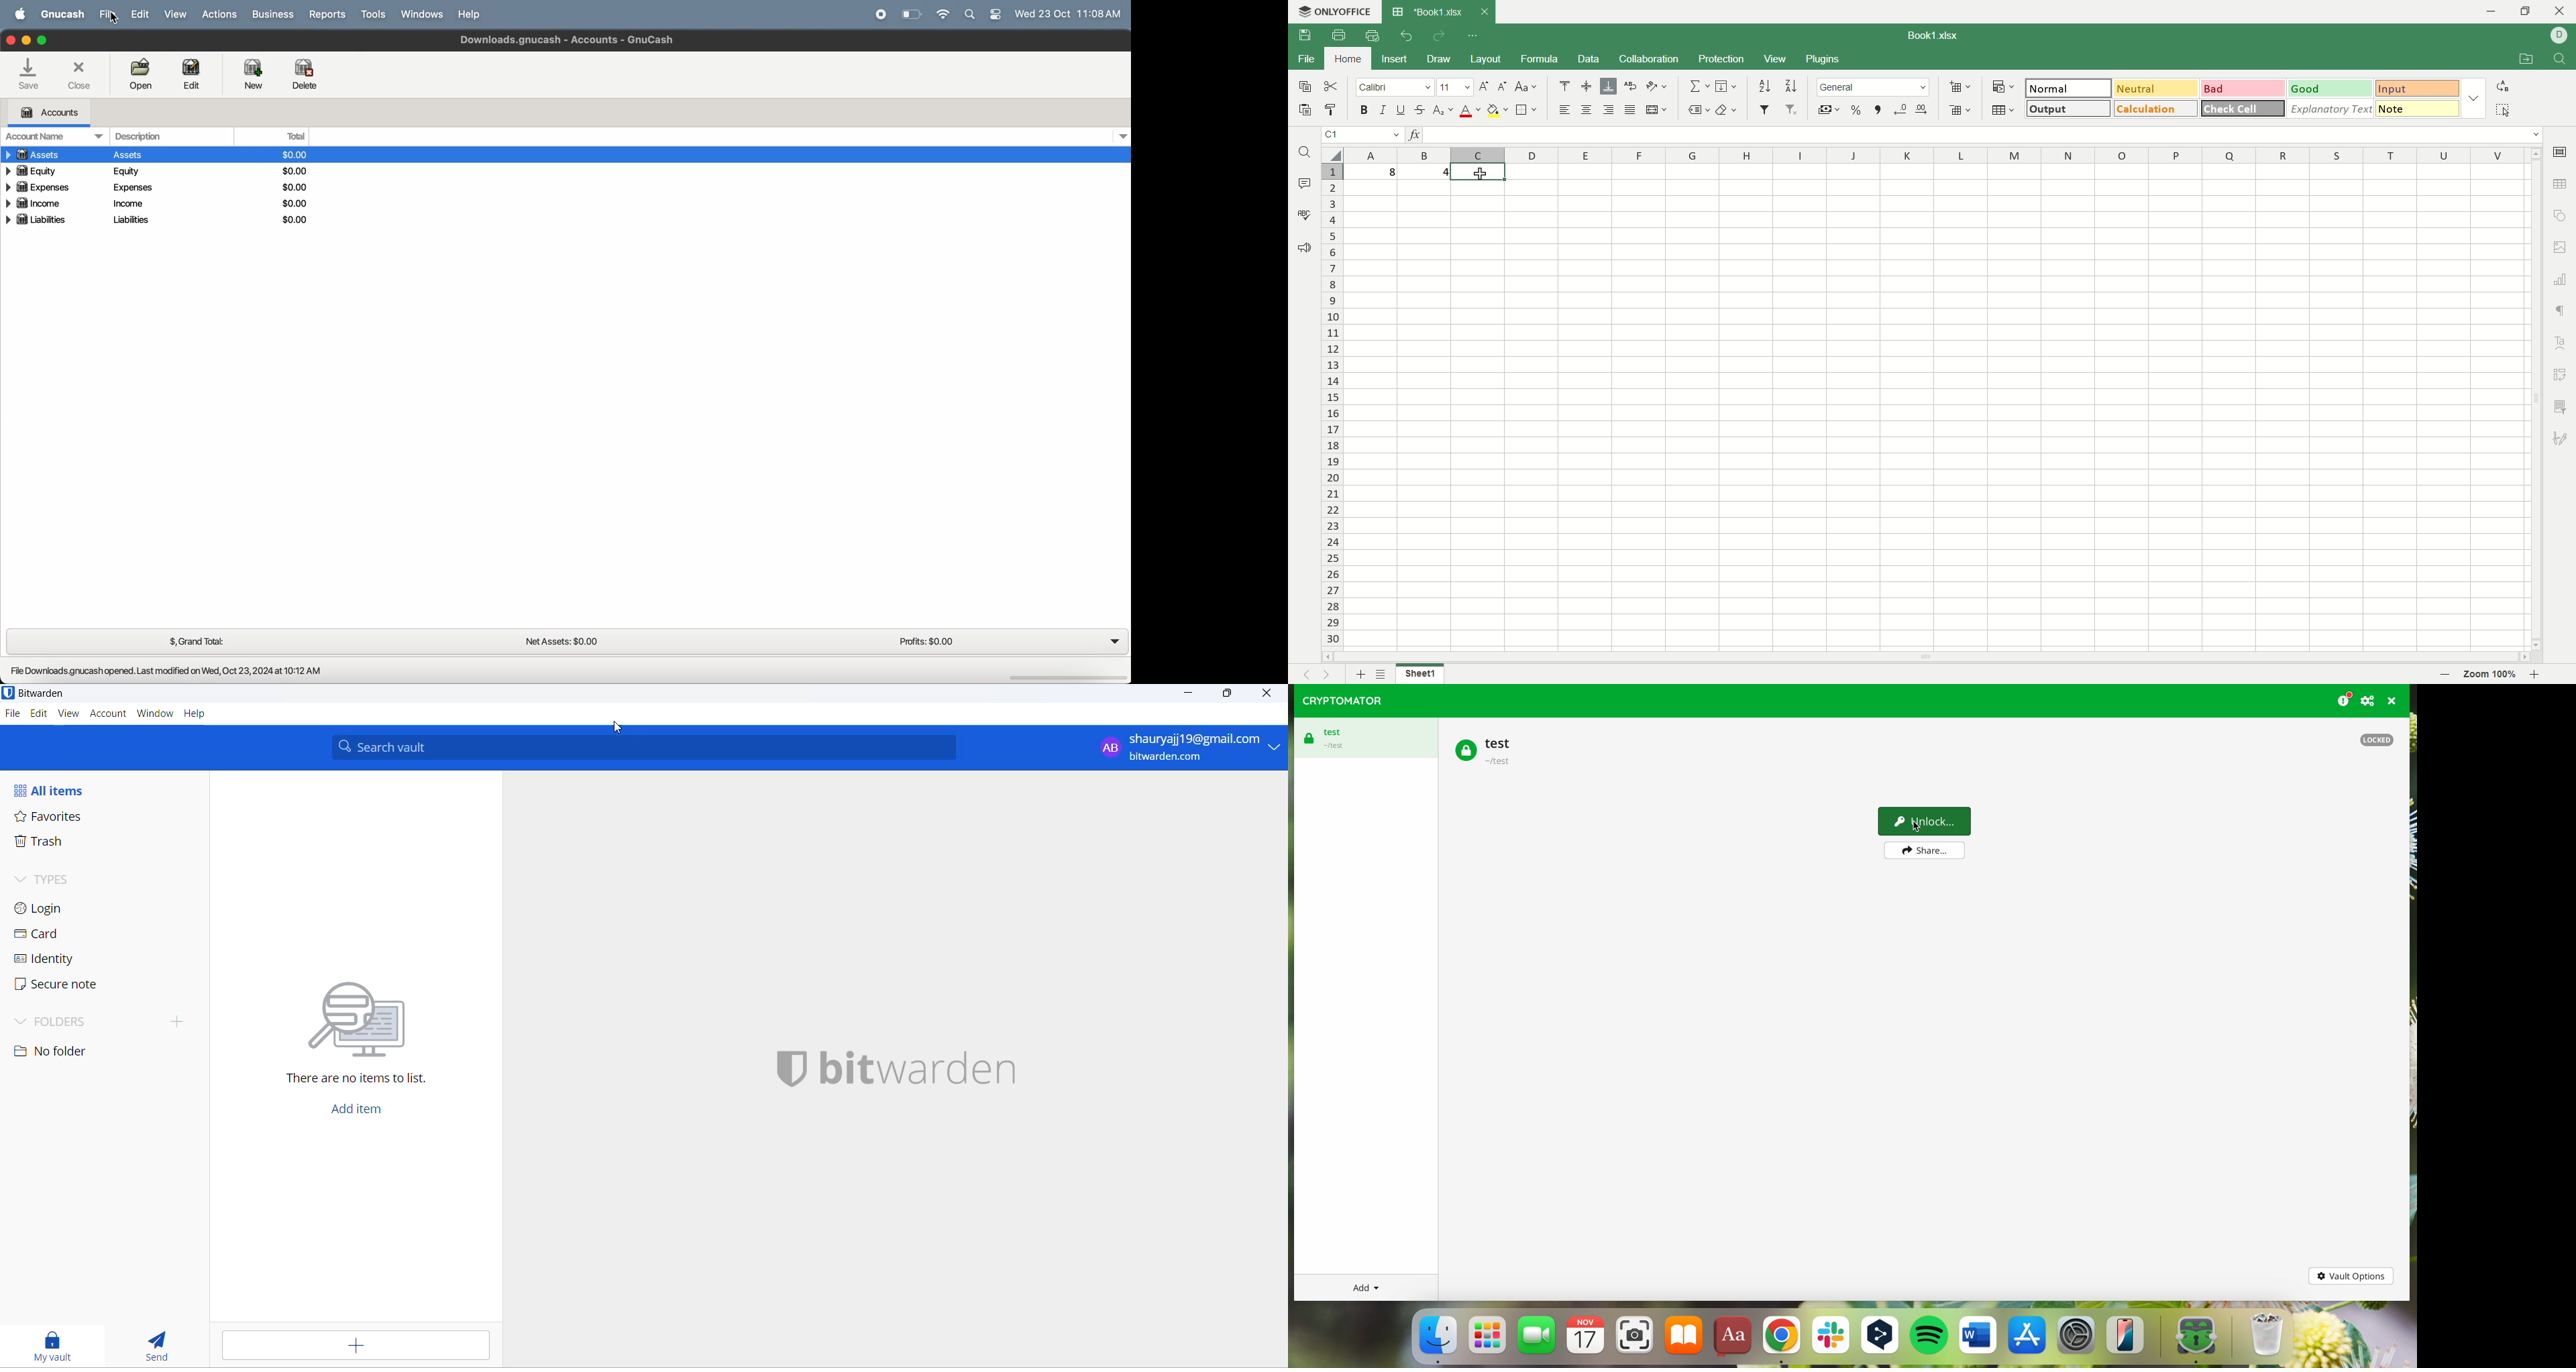 This screenshot has width=2576, height=1372. I want to click on dollars, so click(294, 172).